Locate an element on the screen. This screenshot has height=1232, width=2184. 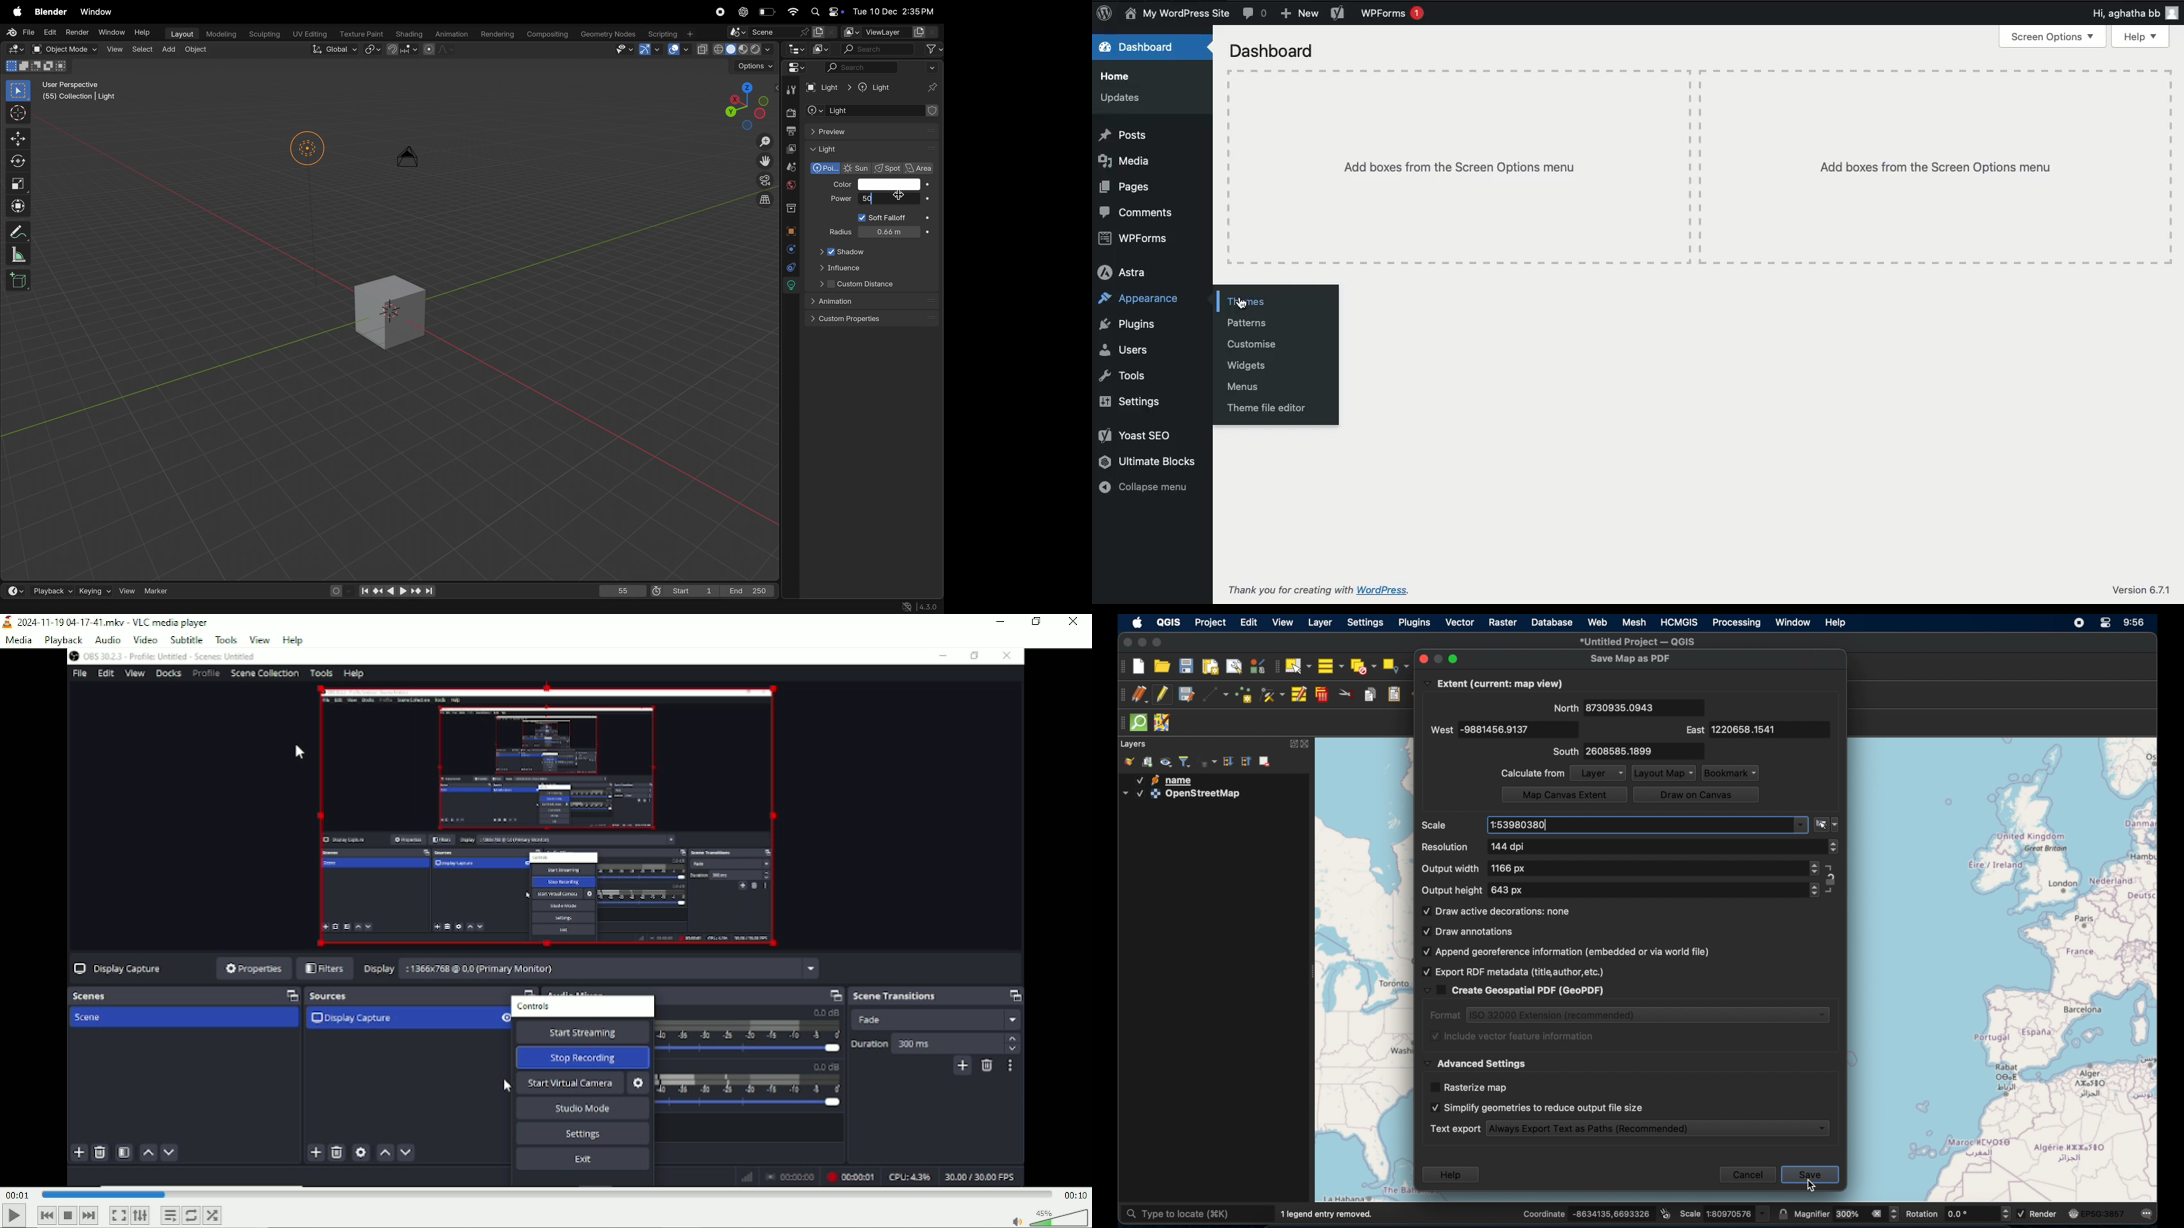
format is located at coordinates (1446, 1015).